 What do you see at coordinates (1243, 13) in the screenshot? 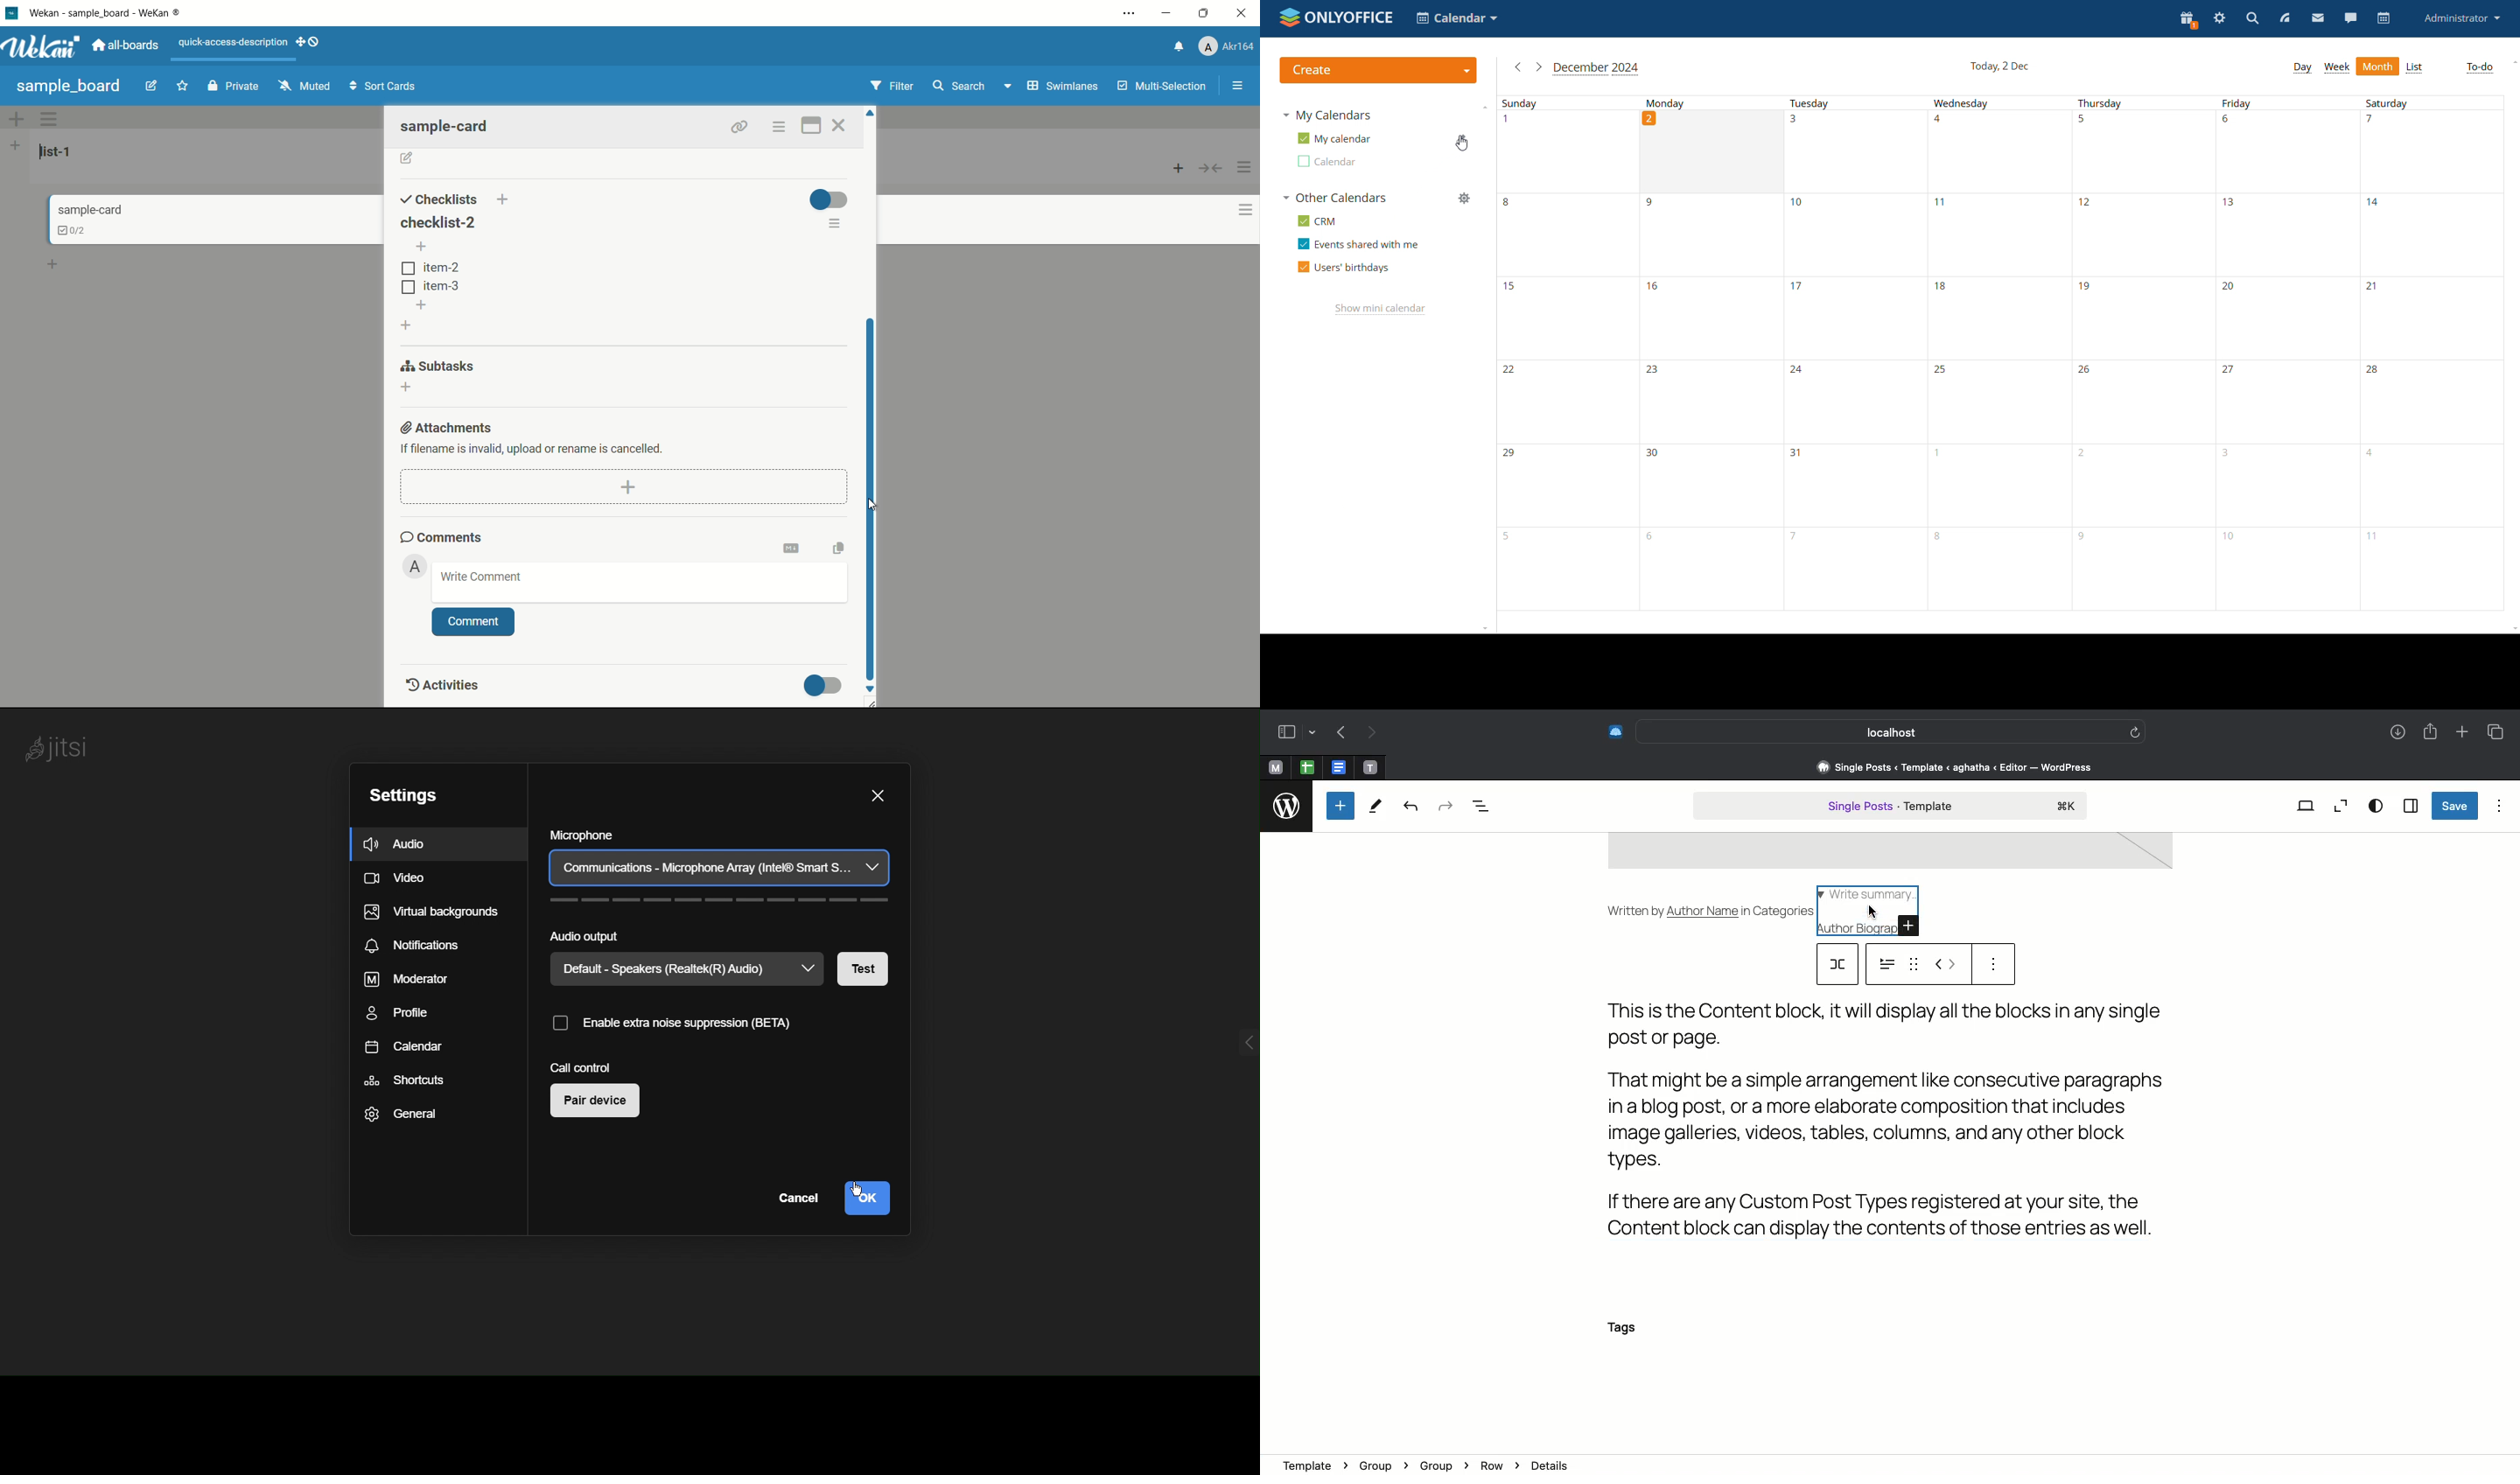
I see `close app` at bounding box center [1243, 13].